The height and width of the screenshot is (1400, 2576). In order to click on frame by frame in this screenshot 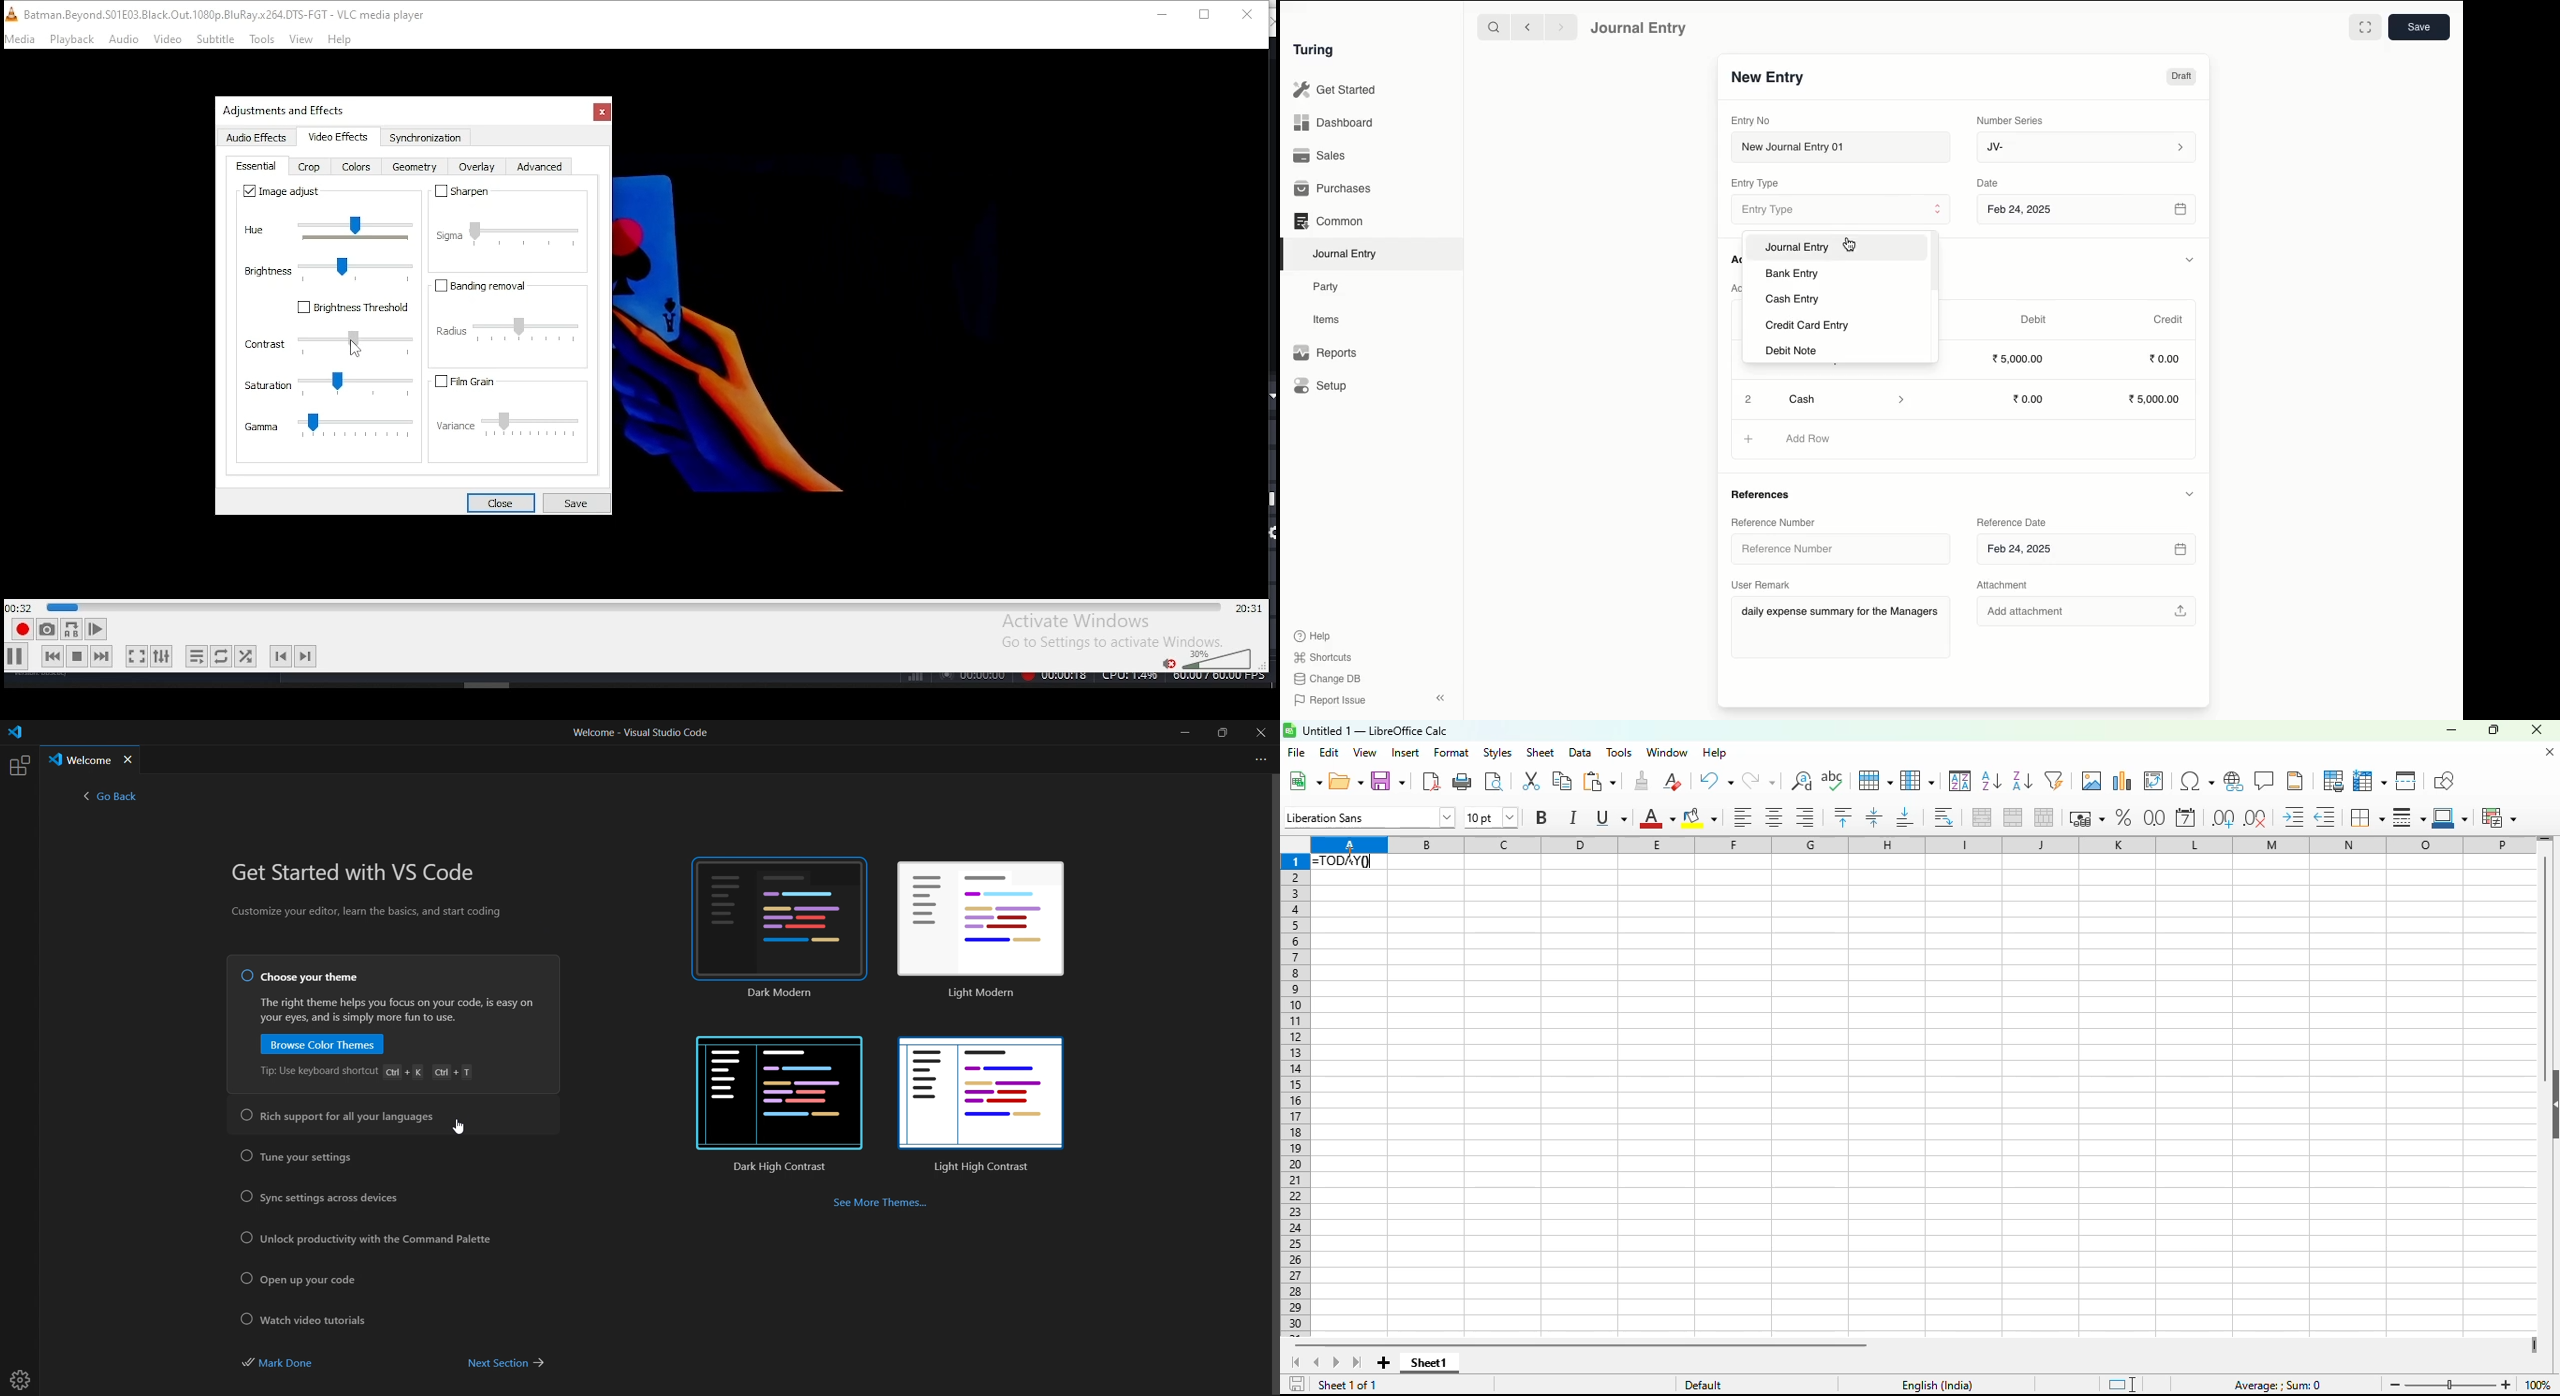, I will do `click(94, 629)`.